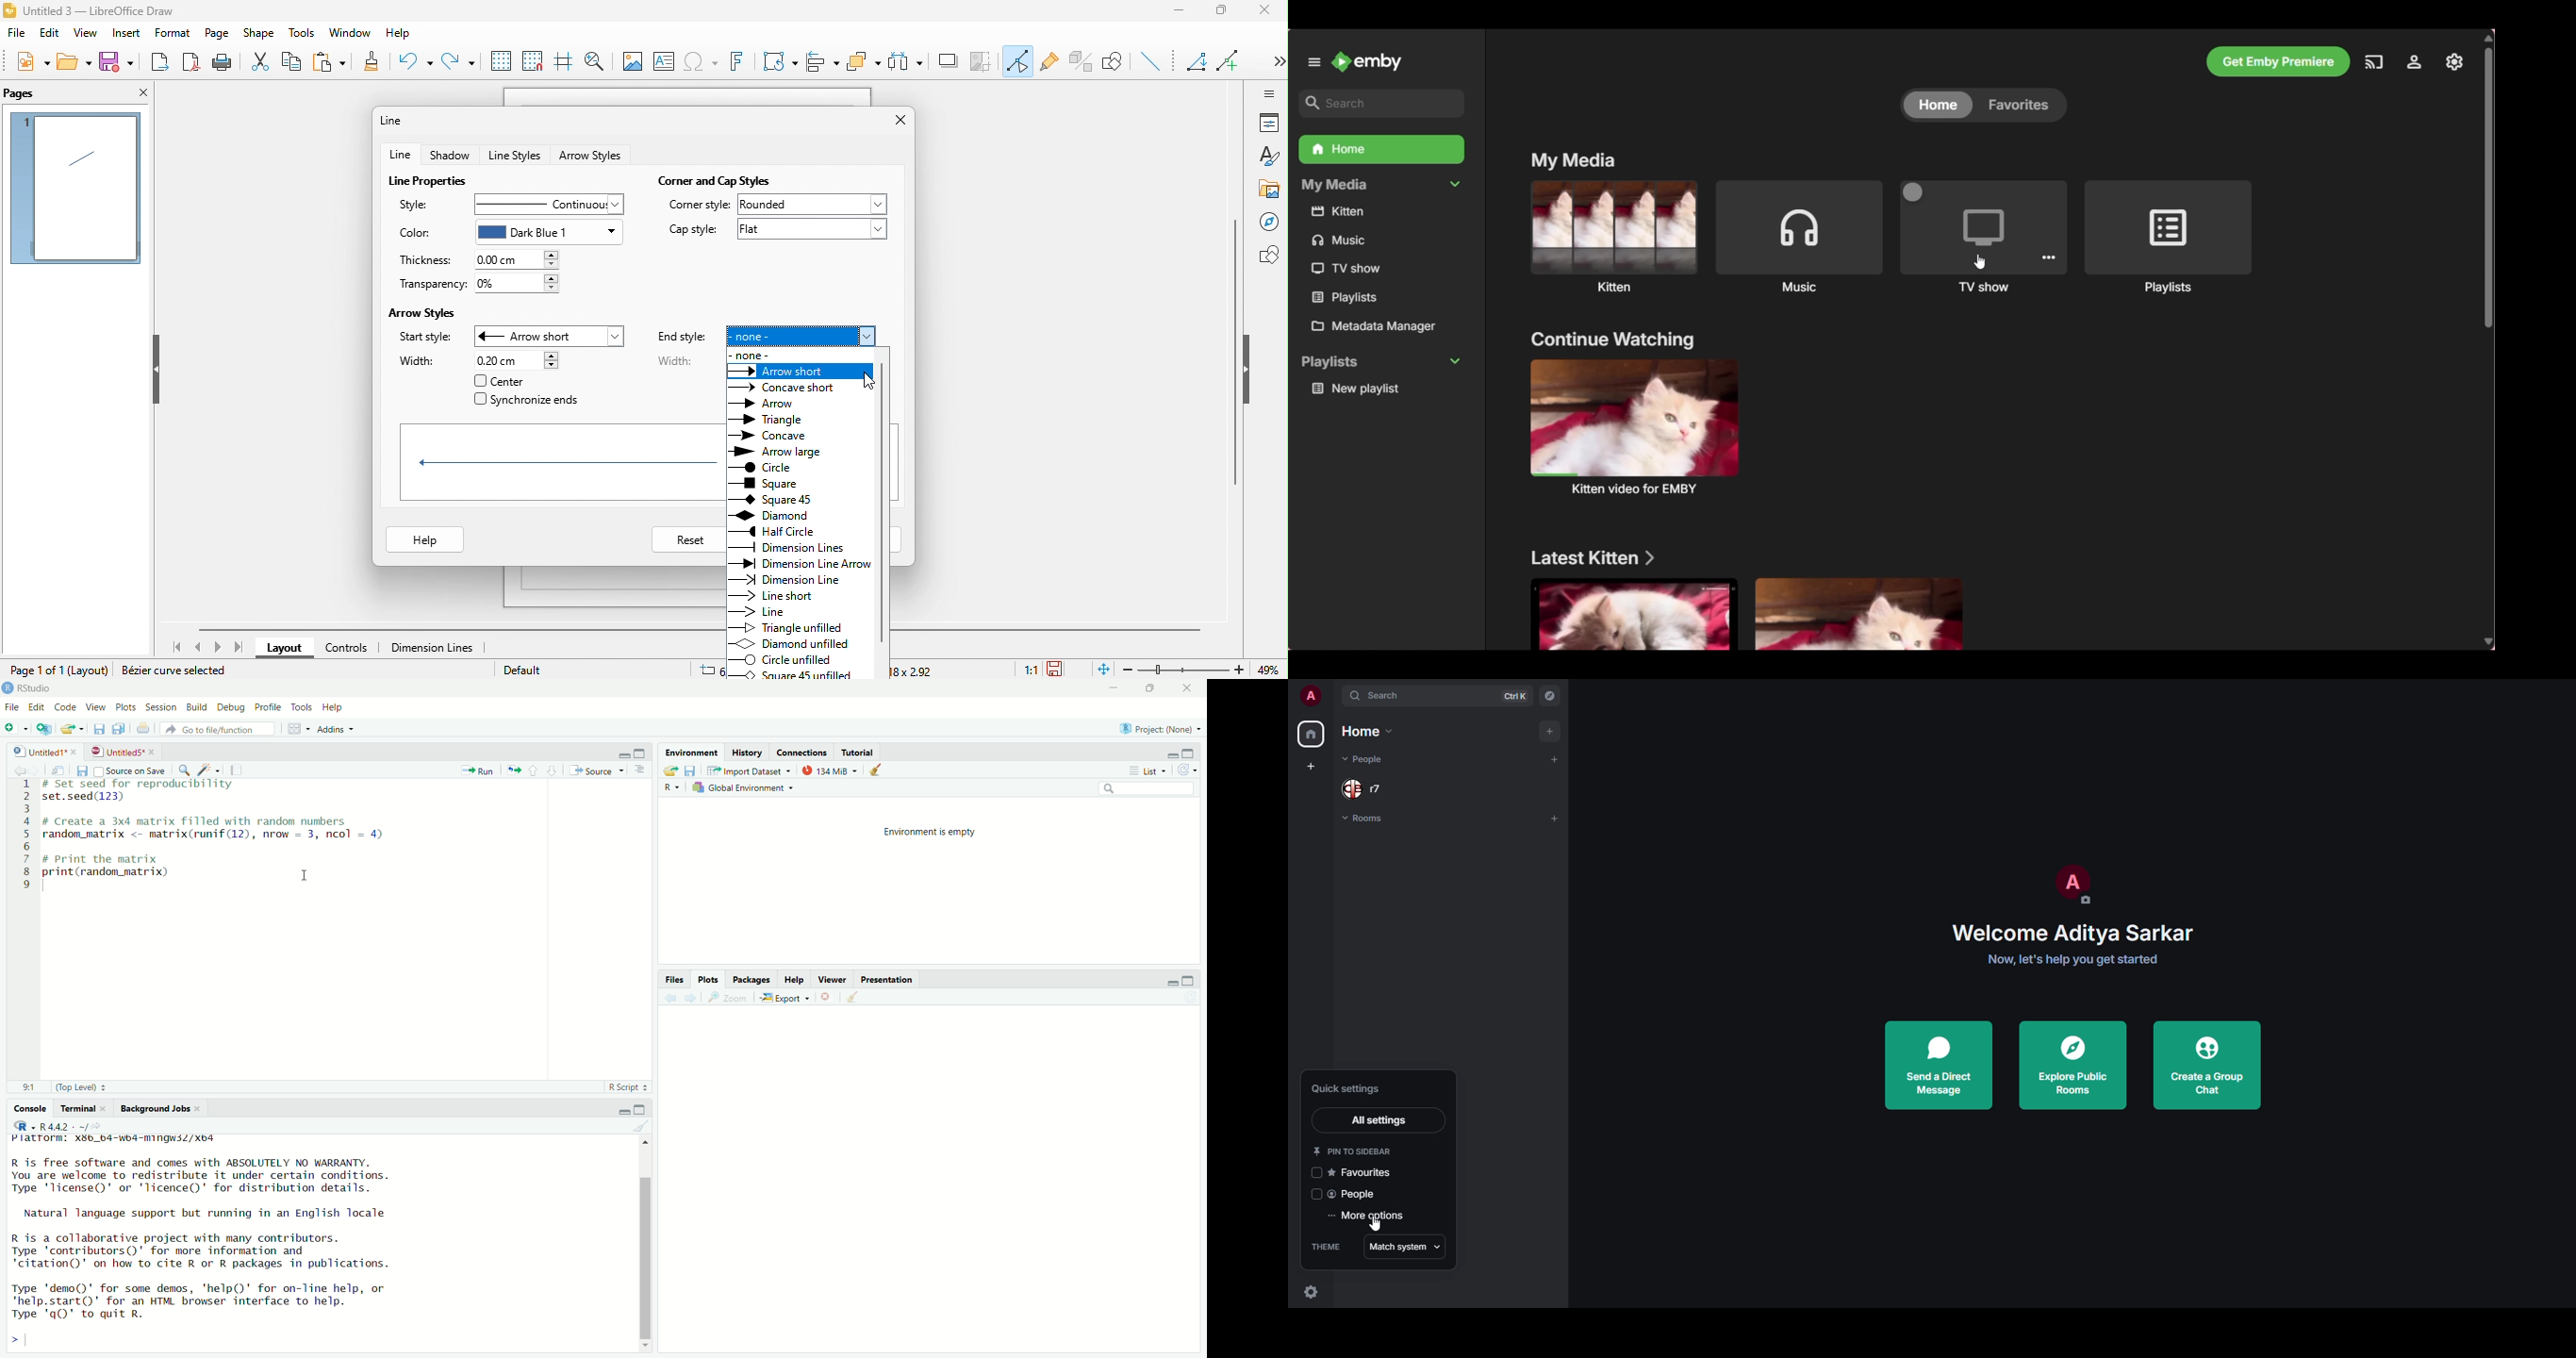 The width and height of the screenshot is (2576, 1372). Describe the element at coordinates (691, 772) in the screenshot. I see `save` at that location.